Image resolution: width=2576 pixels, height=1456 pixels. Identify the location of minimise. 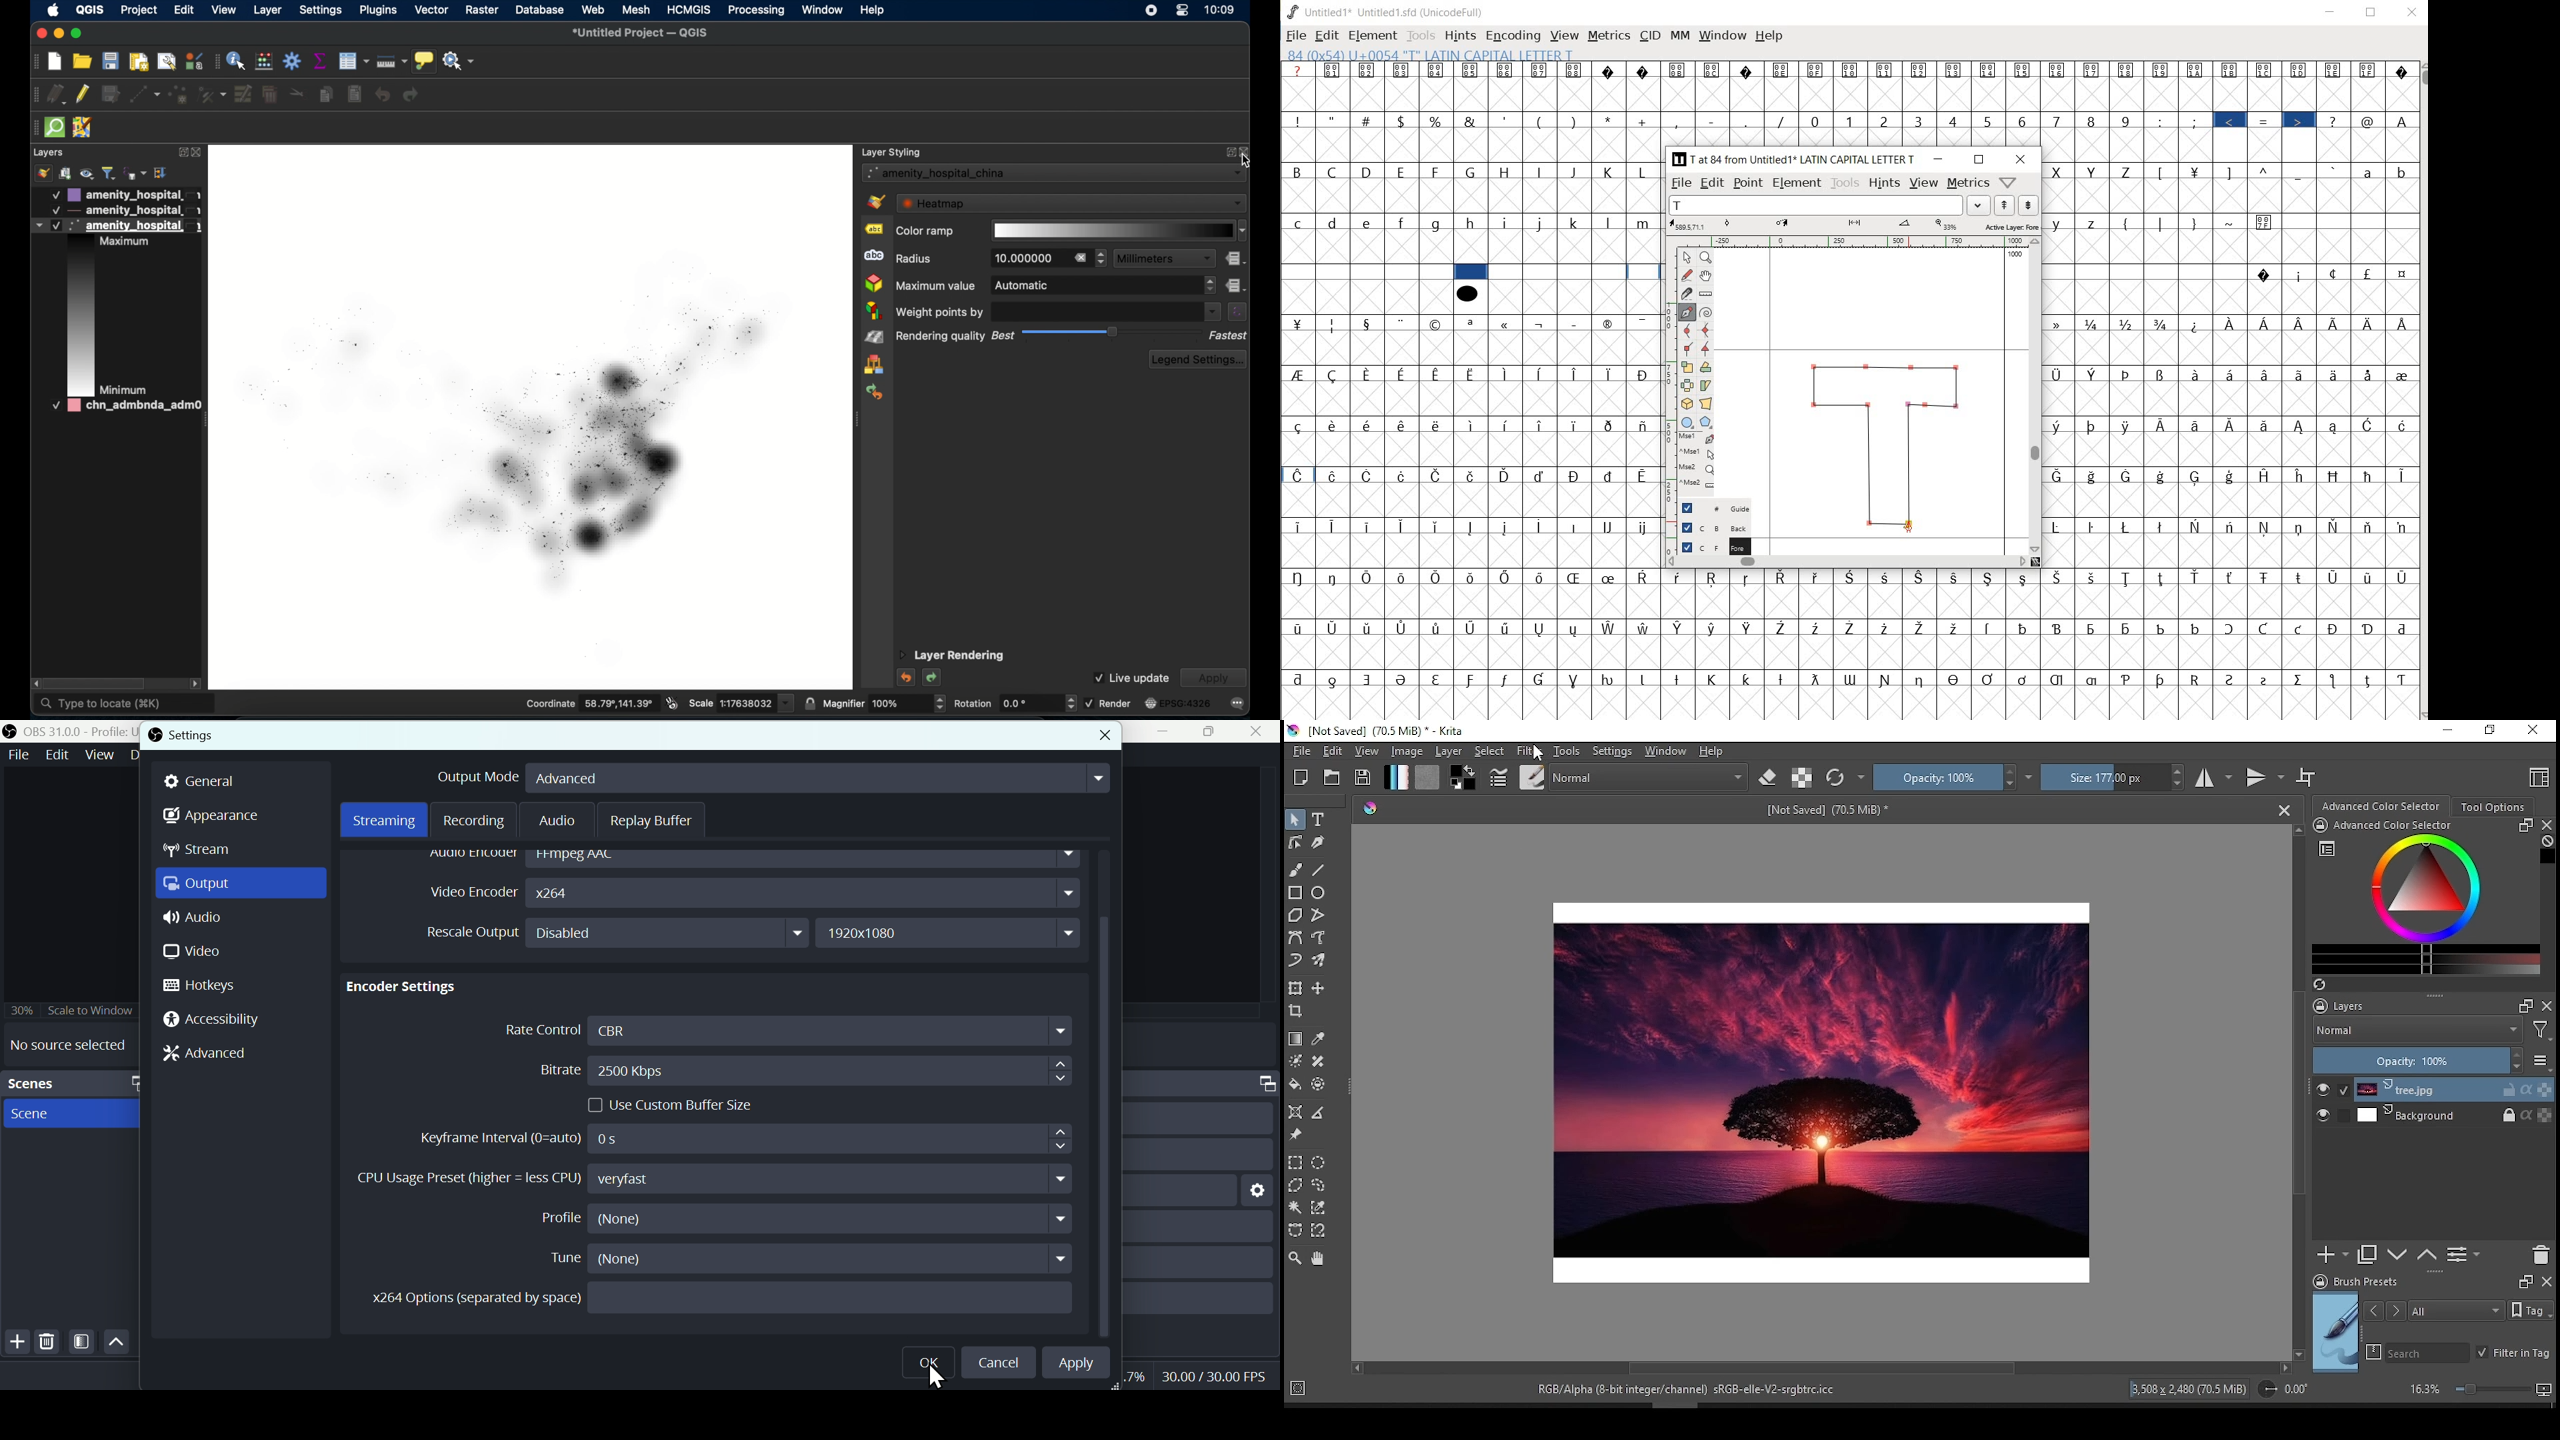
(1158, 731).